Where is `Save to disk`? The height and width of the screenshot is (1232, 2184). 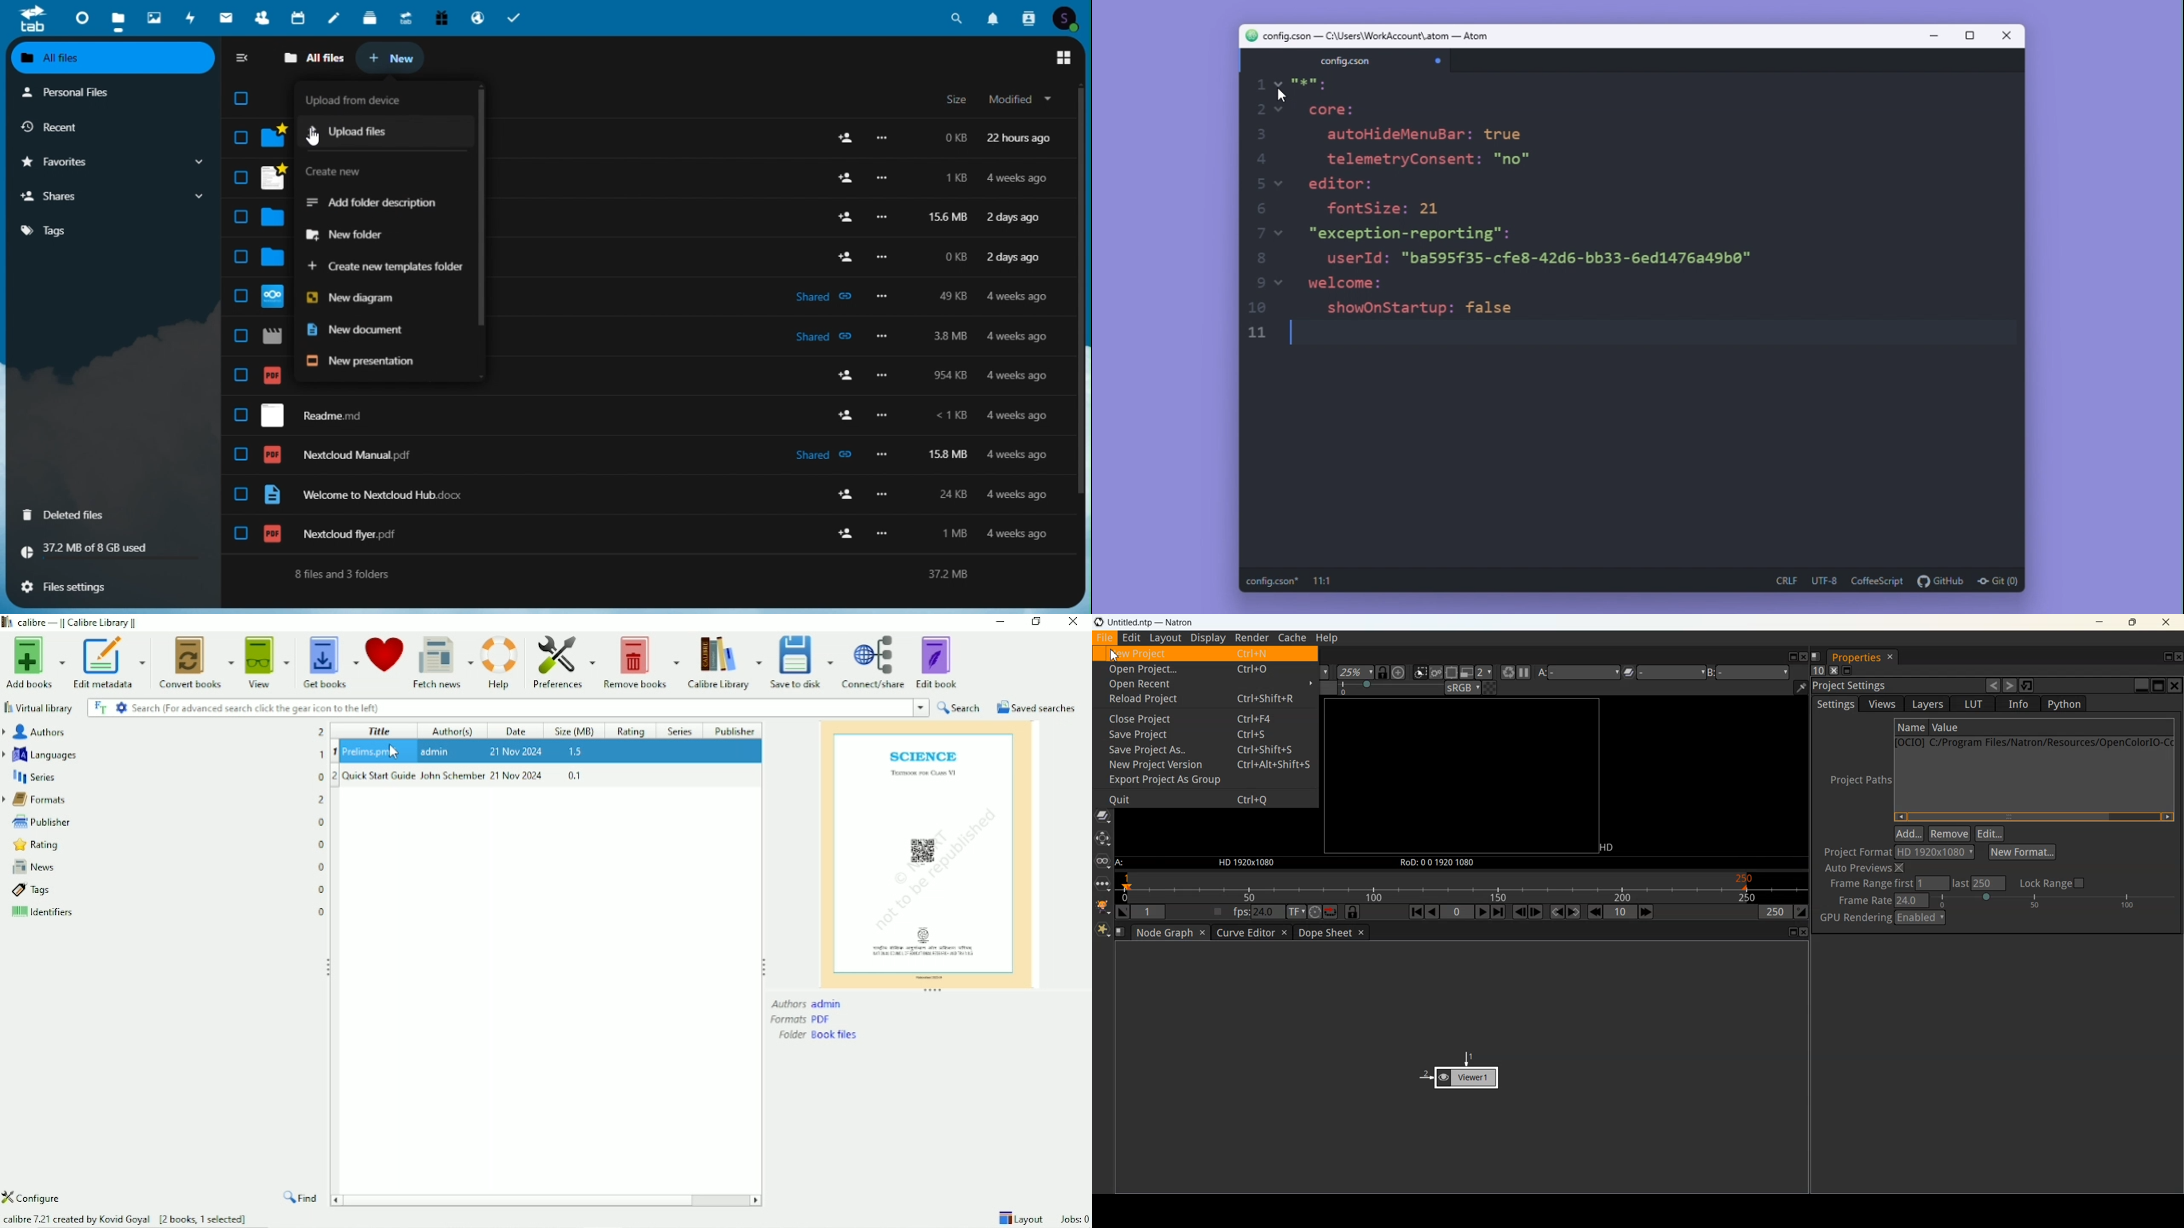
Save to disk is located at coordinates (802, 662).